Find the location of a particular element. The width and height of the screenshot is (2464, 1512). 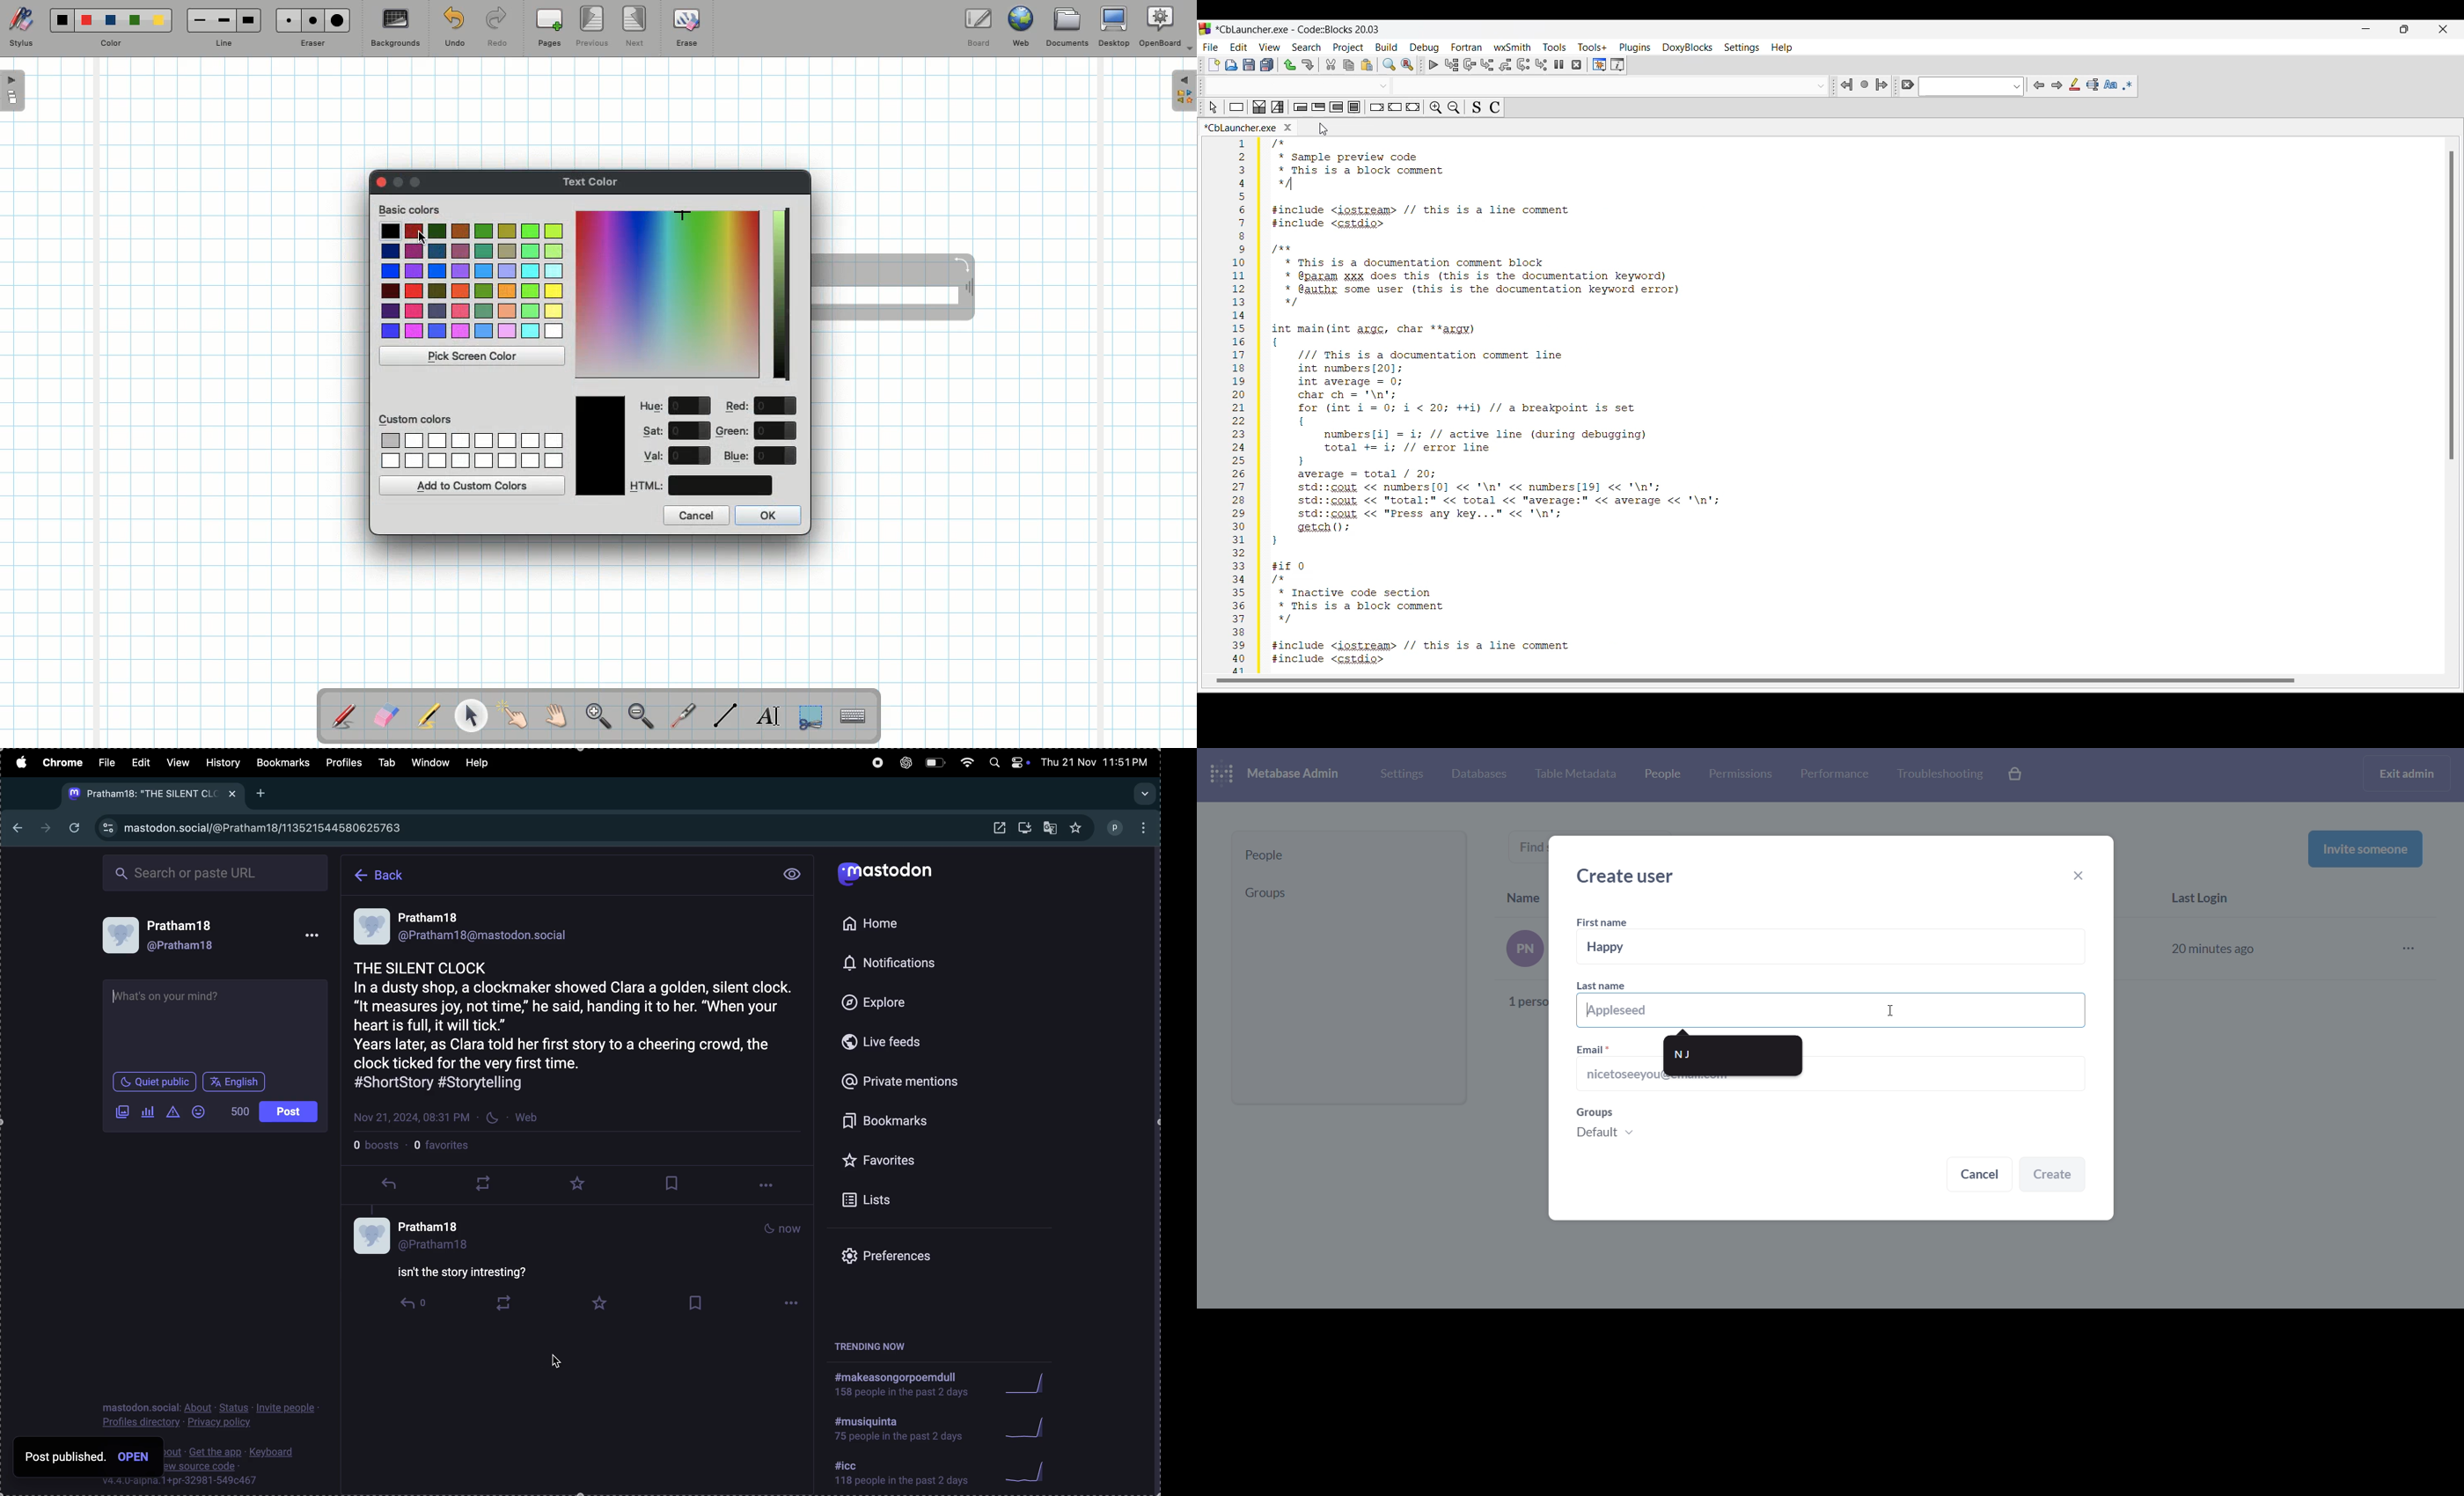

20 minutes ago is located at coordinates (2216, 947).